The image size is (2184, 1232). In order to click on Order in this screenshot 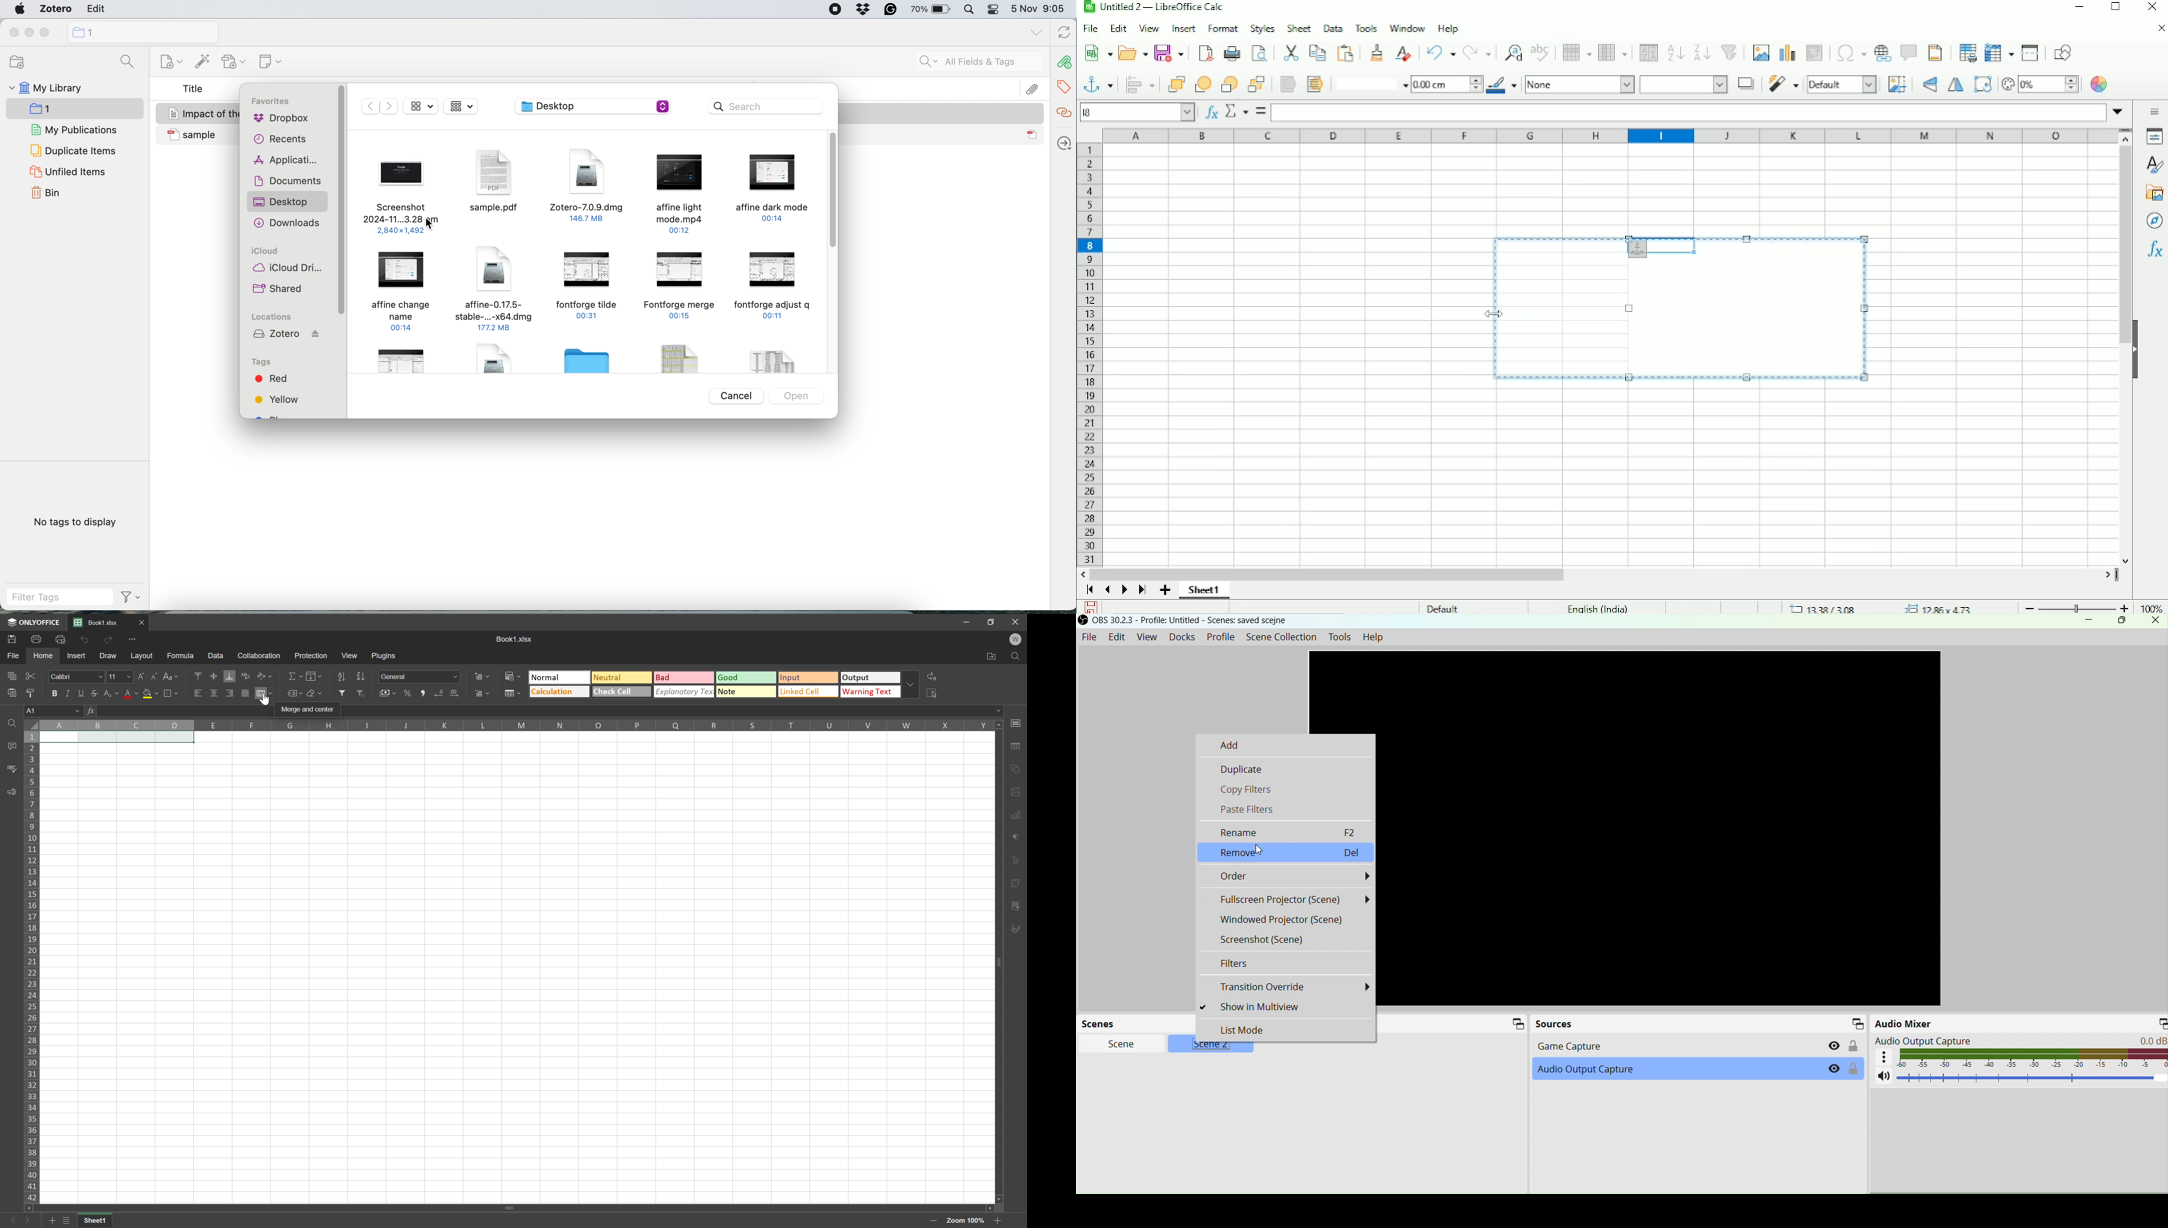, I will do `click(1286, 878)`.